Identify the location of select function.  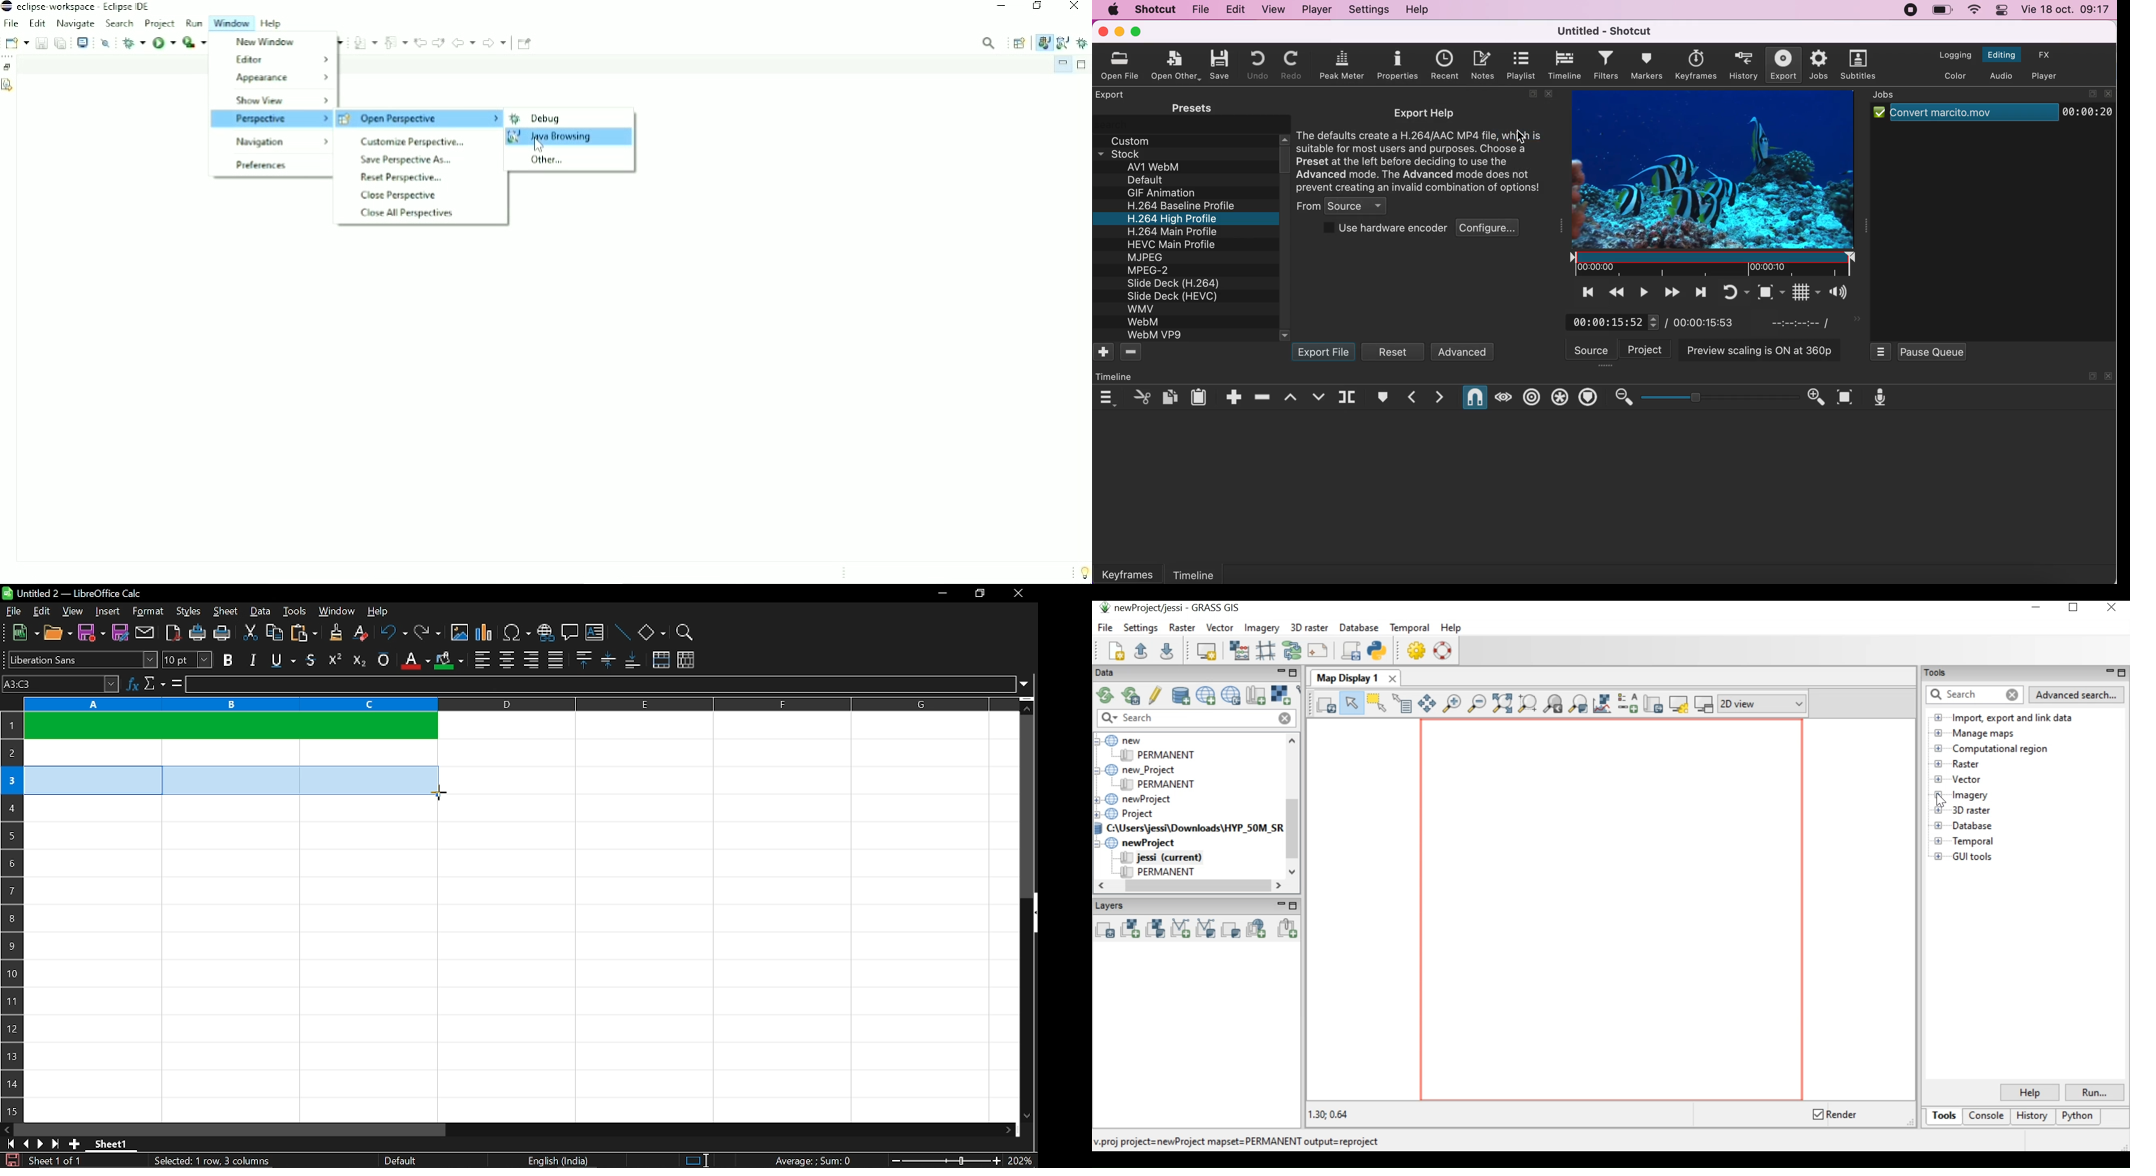
(154, 685).